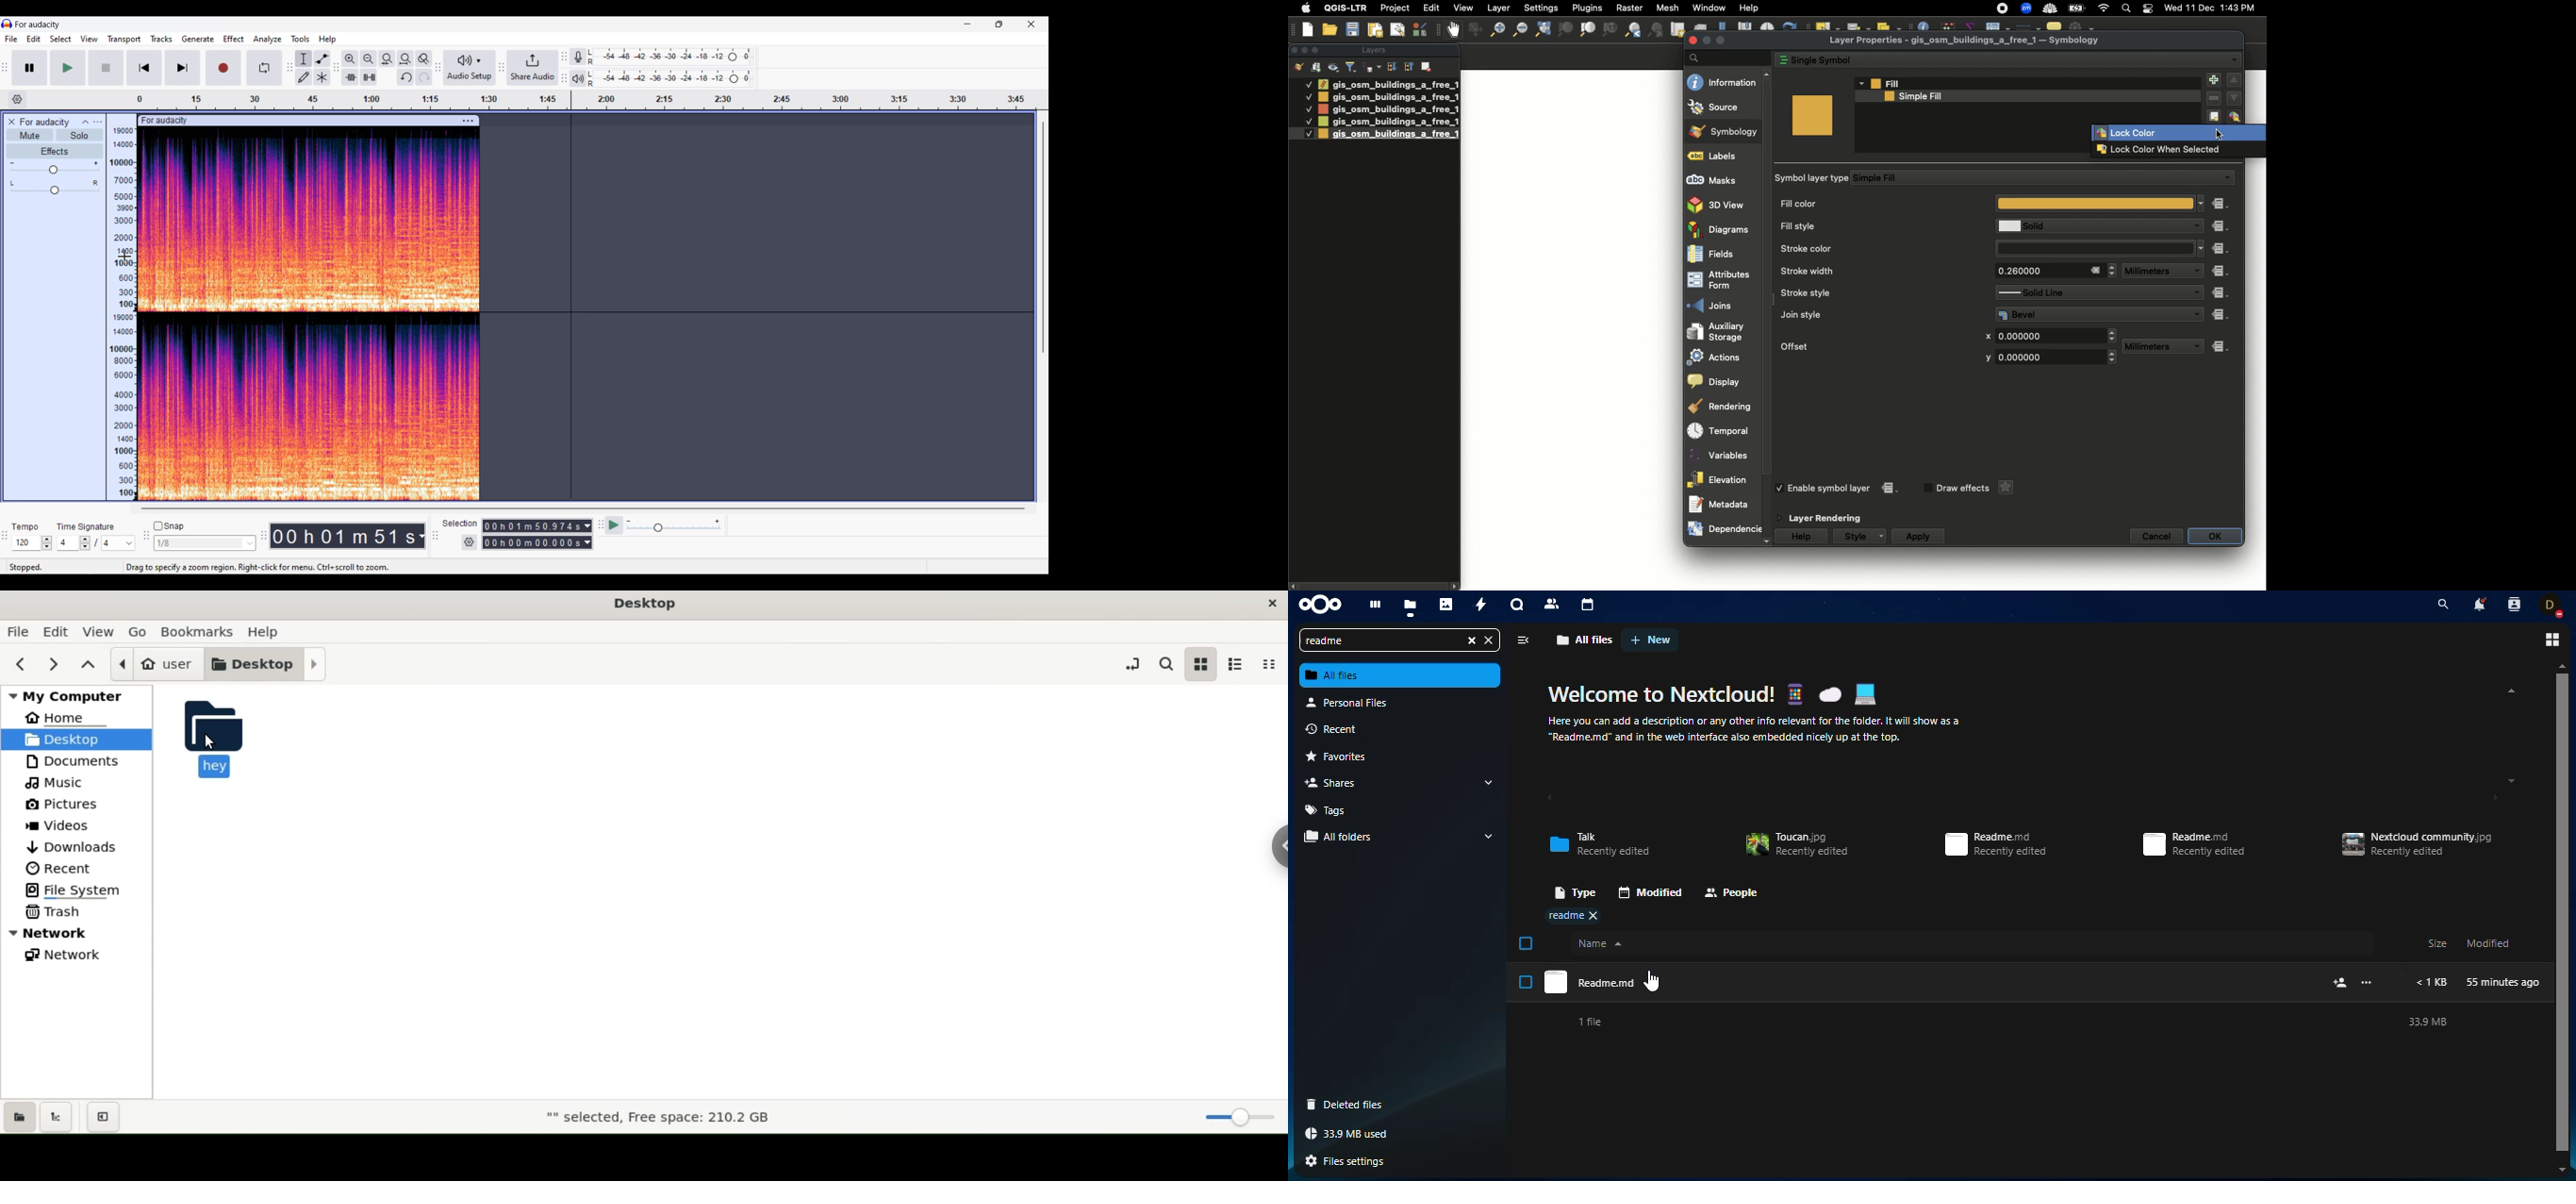 The height and width of the screenshot is (1204, 2576). Describe the element at coordinates (615, 525) in the screenshot. I see `play at speed` at that location.